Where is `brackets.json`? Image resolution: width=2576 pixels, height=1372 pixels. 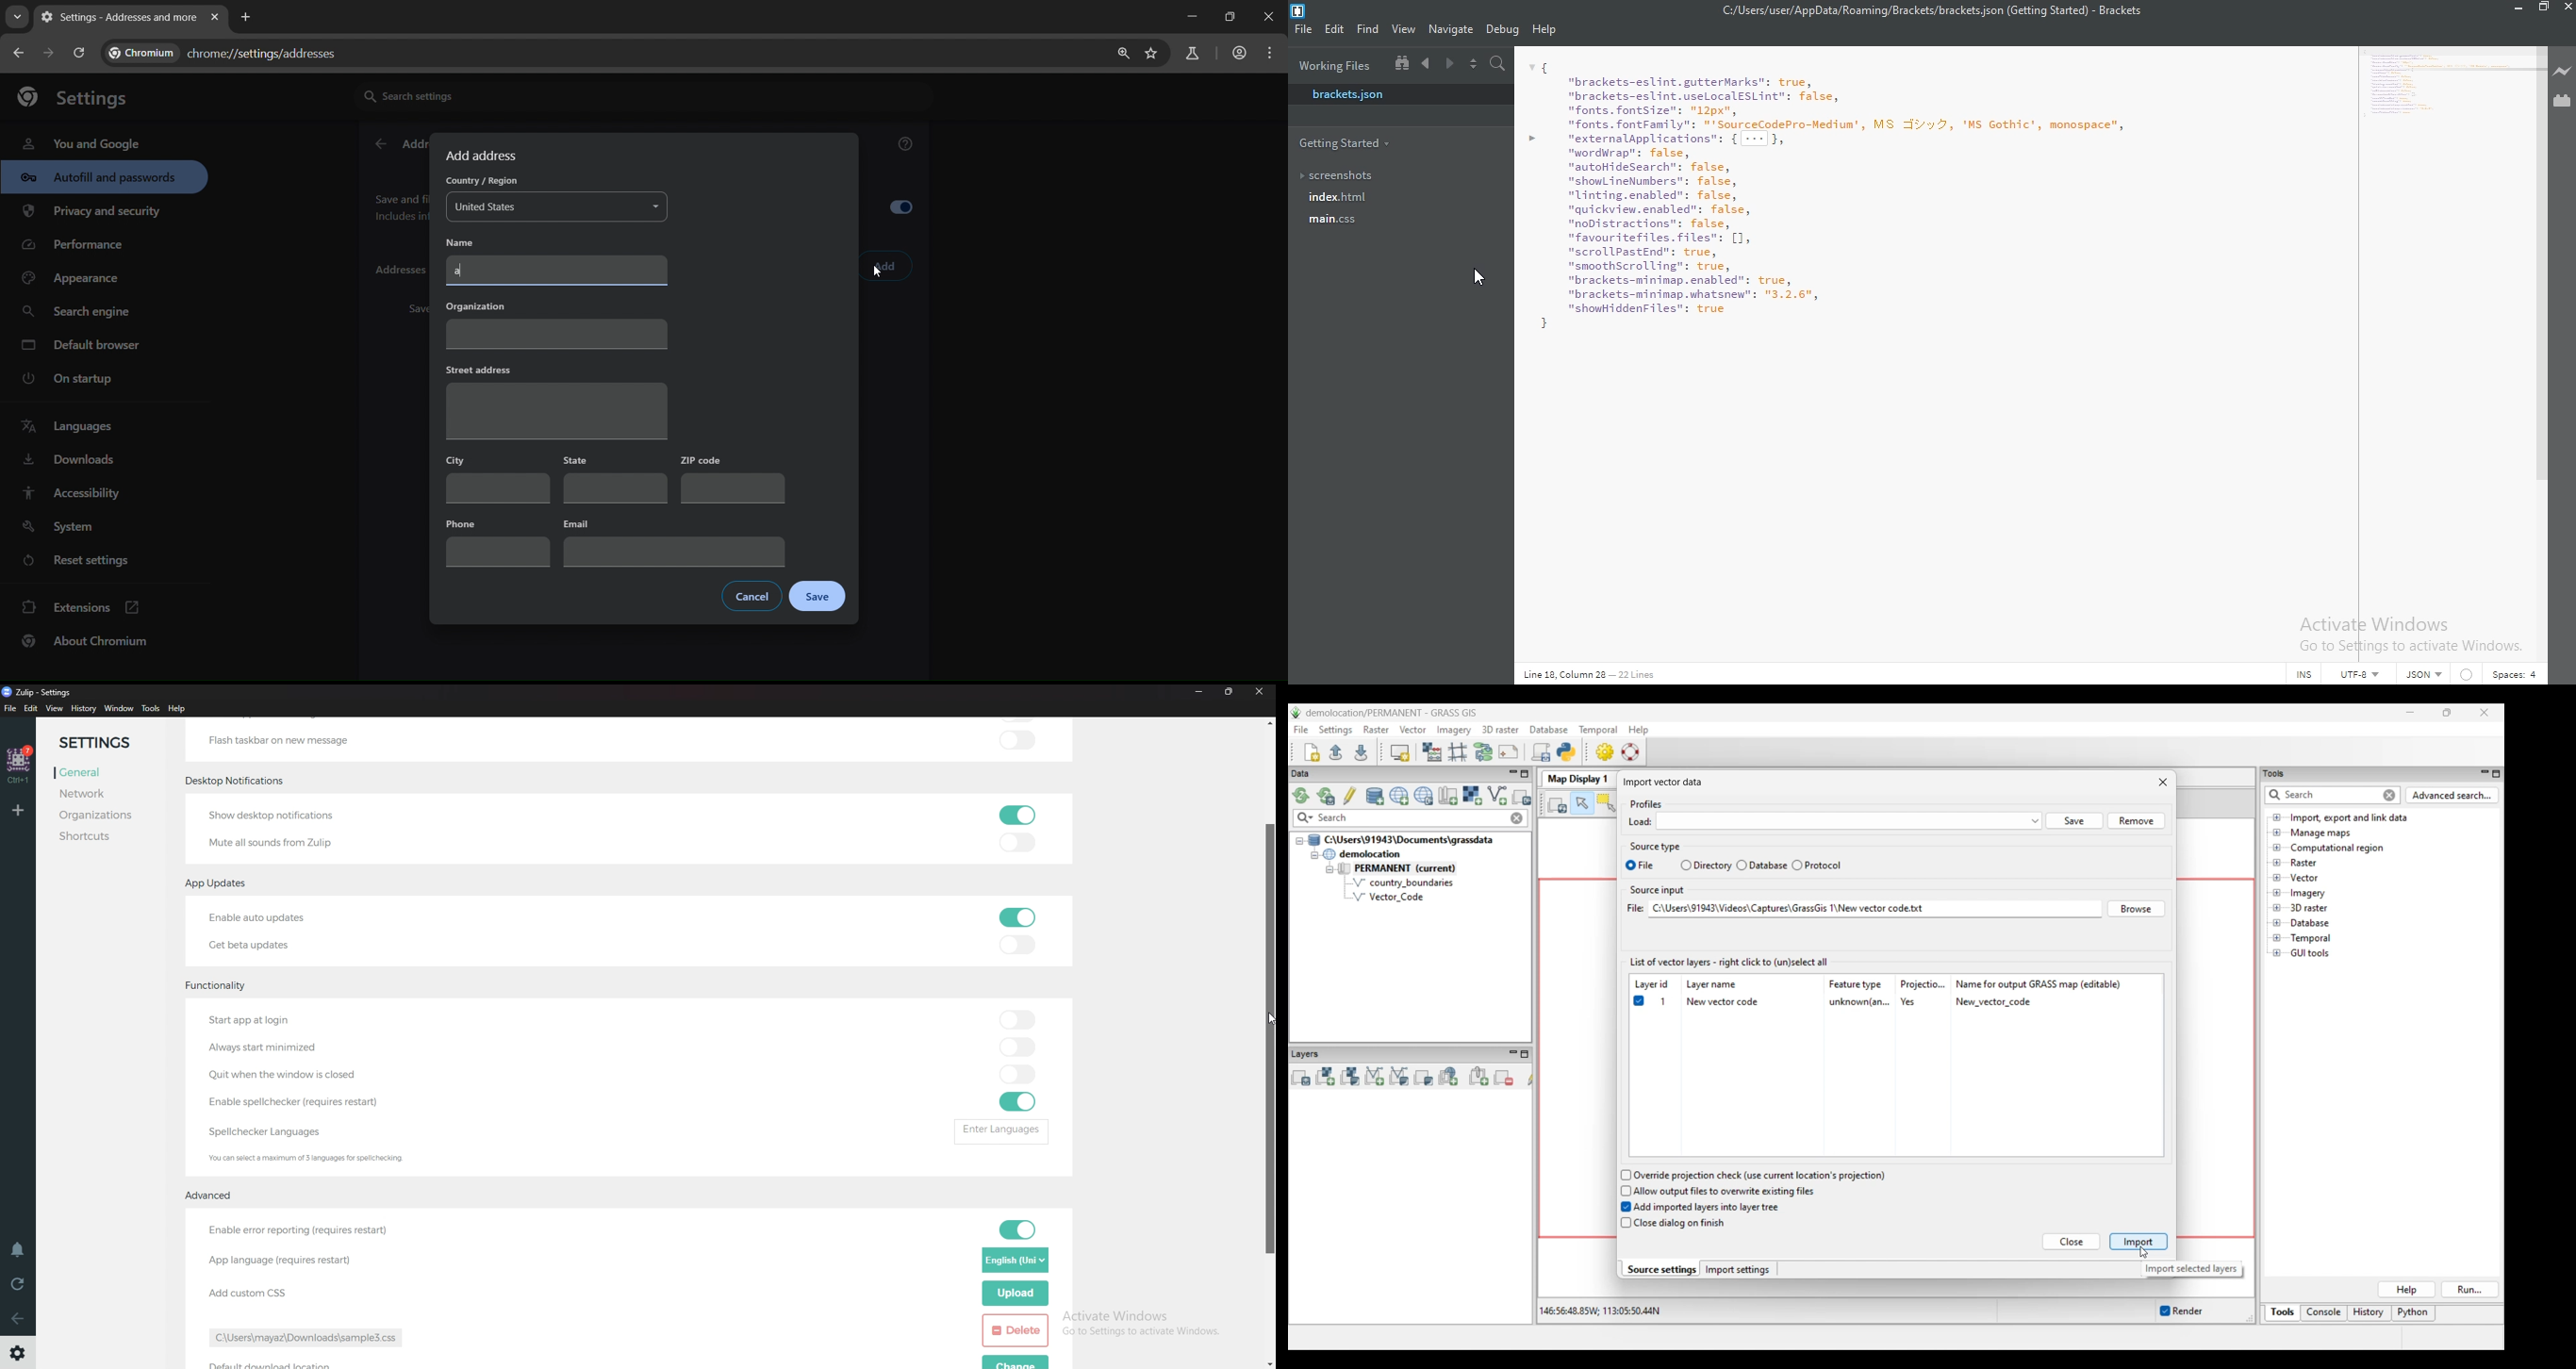
brackets.json is located at coordinates (1351, 94).